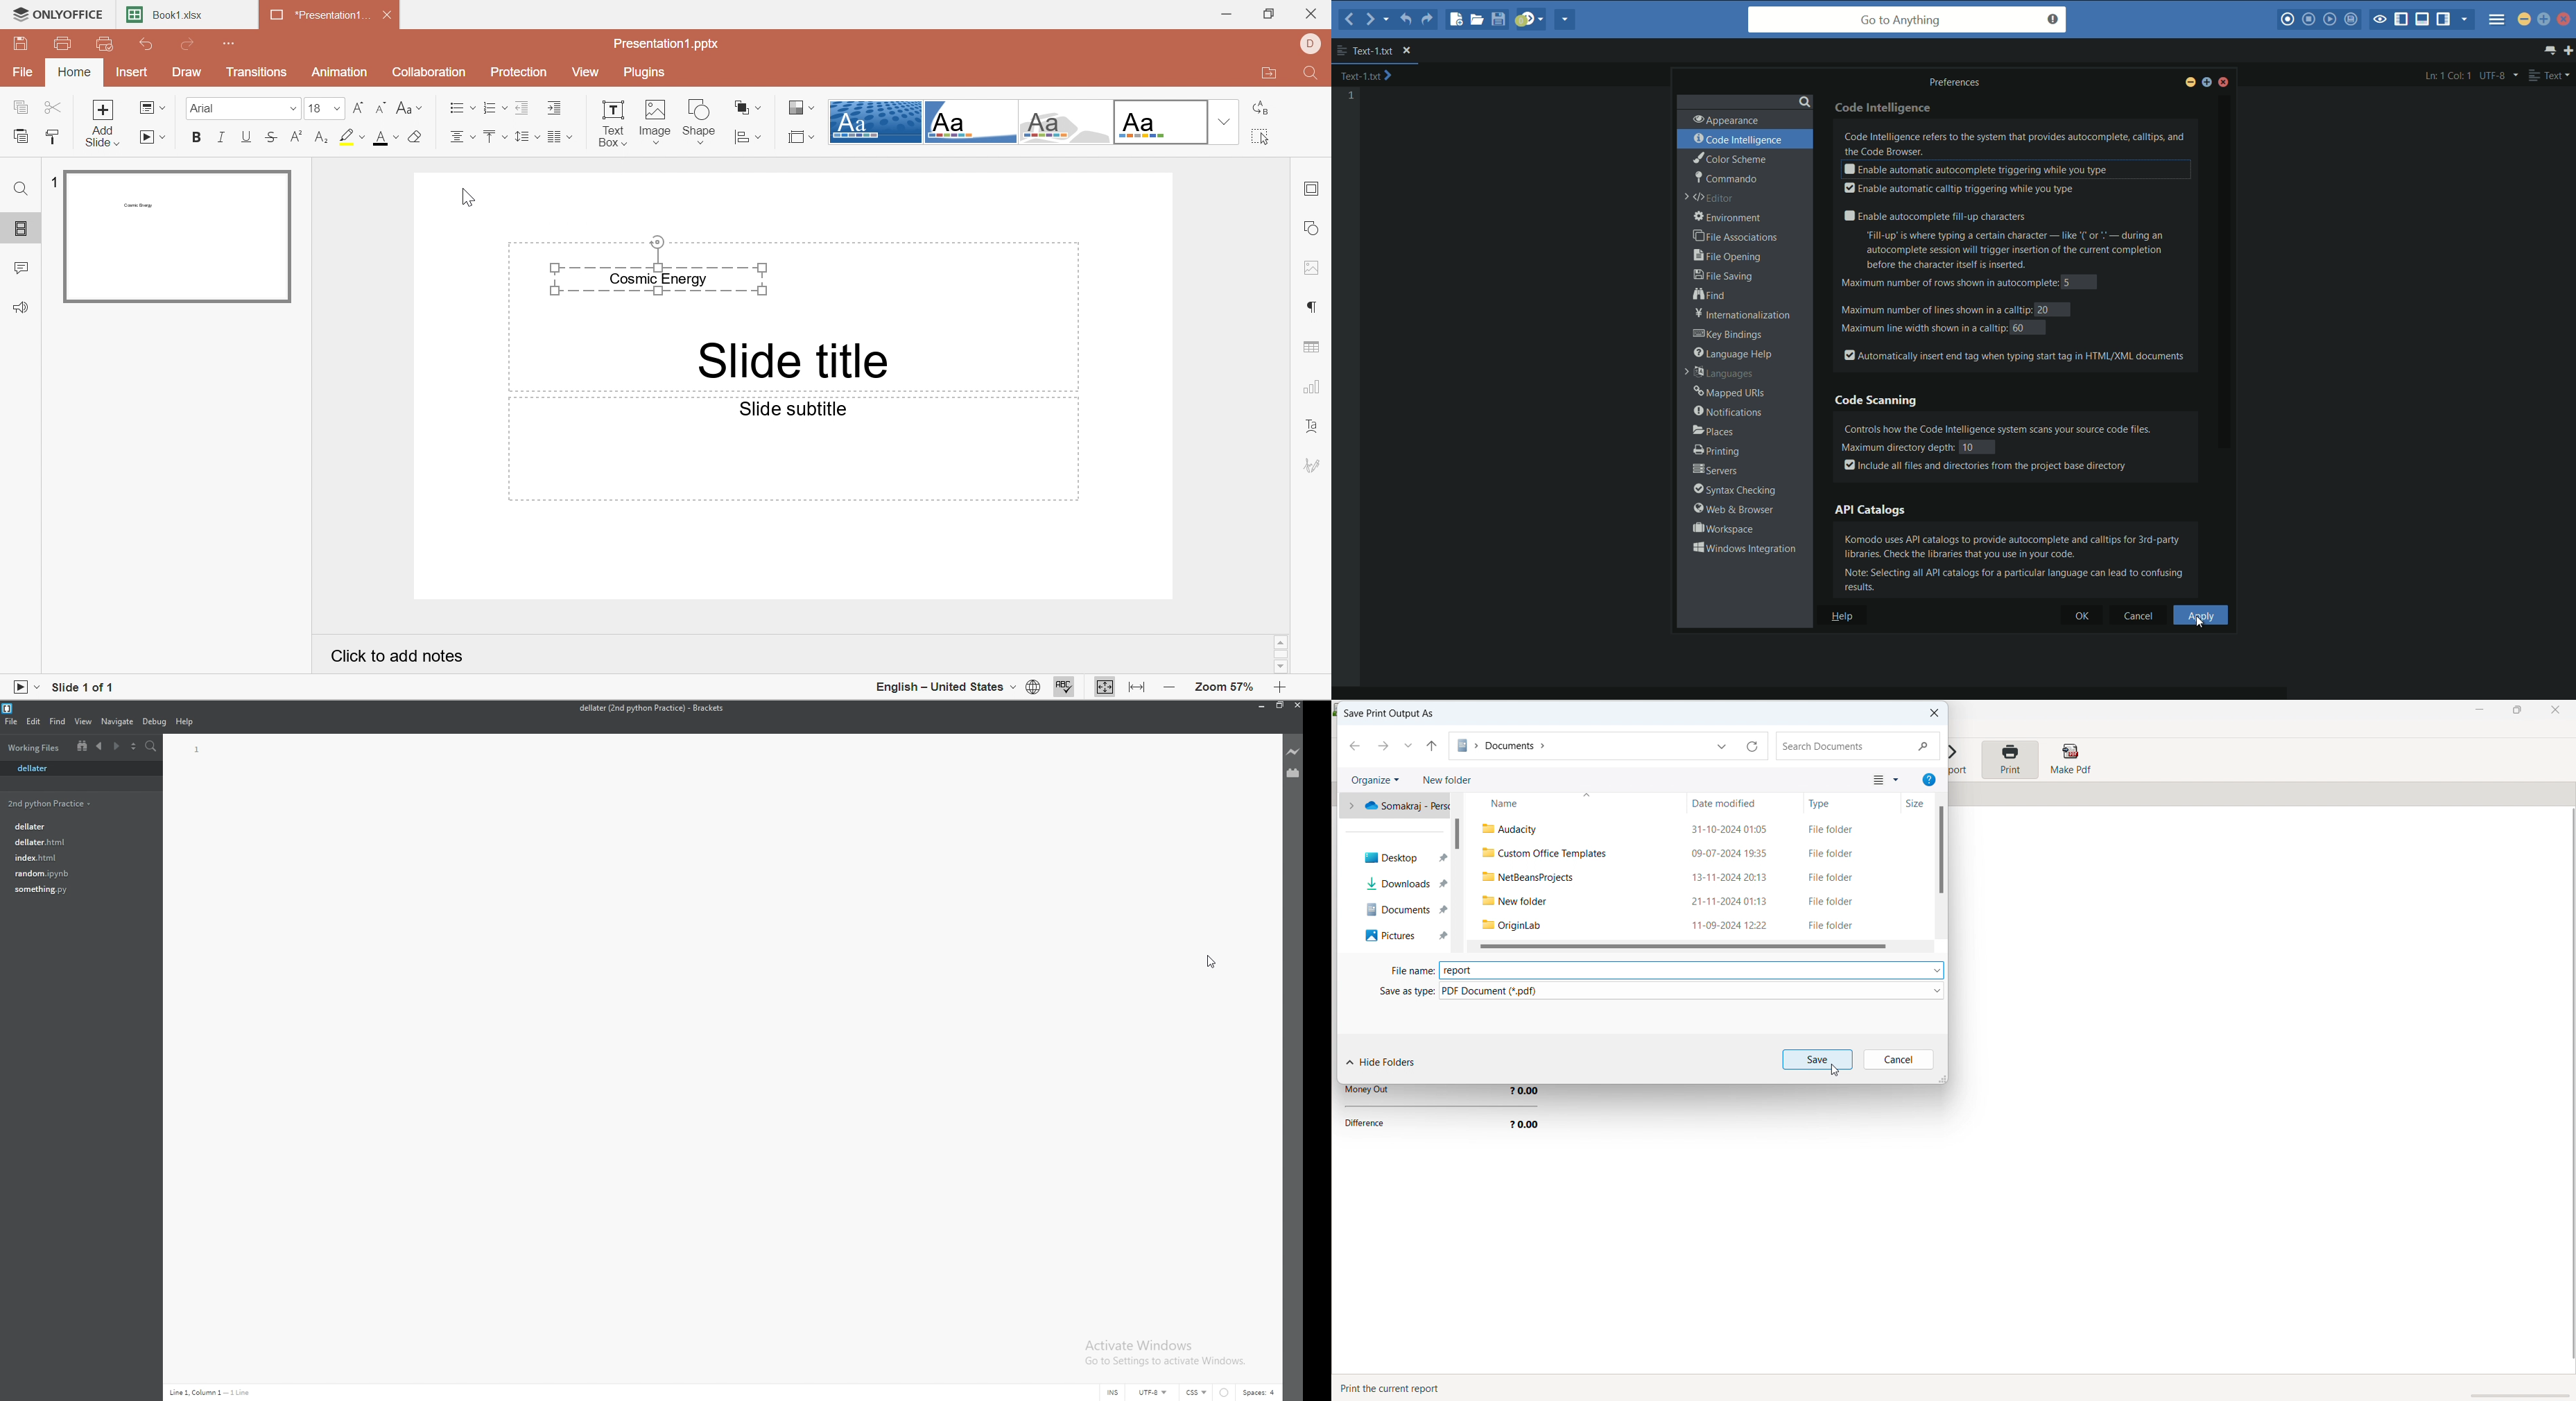 The height and width of the screenshot is (1428, 2576). What do you see at coordinates (1878, 401) in the screenshot?
I see `code scanning` at bounding box center [1878, 401].